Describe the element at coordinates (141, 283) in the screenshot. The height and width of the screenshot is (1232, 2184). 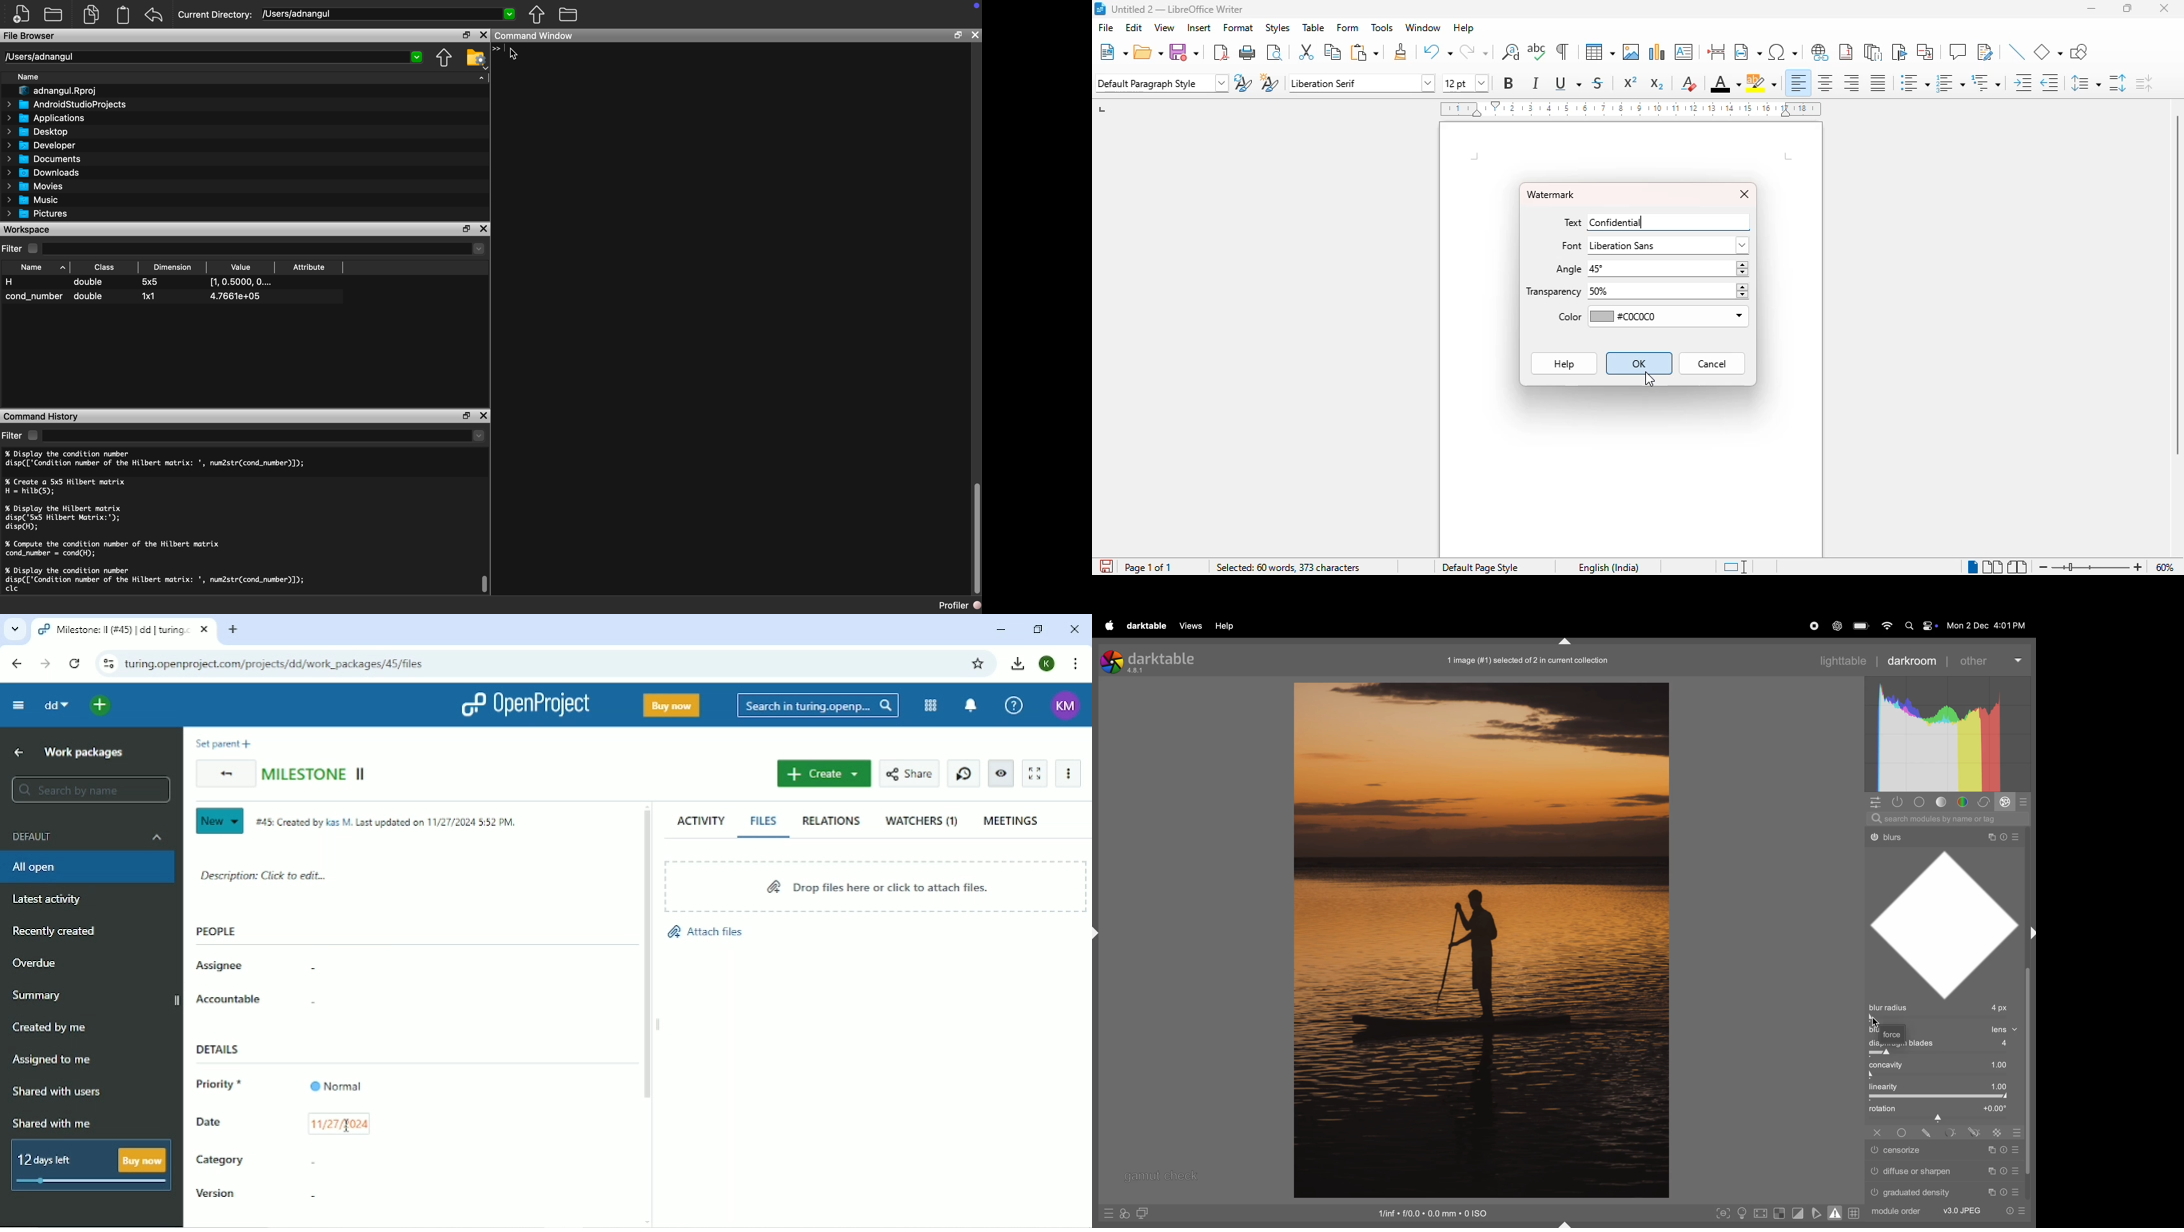
I see `H double 5x5 [1,0.5000, O....` at that location.